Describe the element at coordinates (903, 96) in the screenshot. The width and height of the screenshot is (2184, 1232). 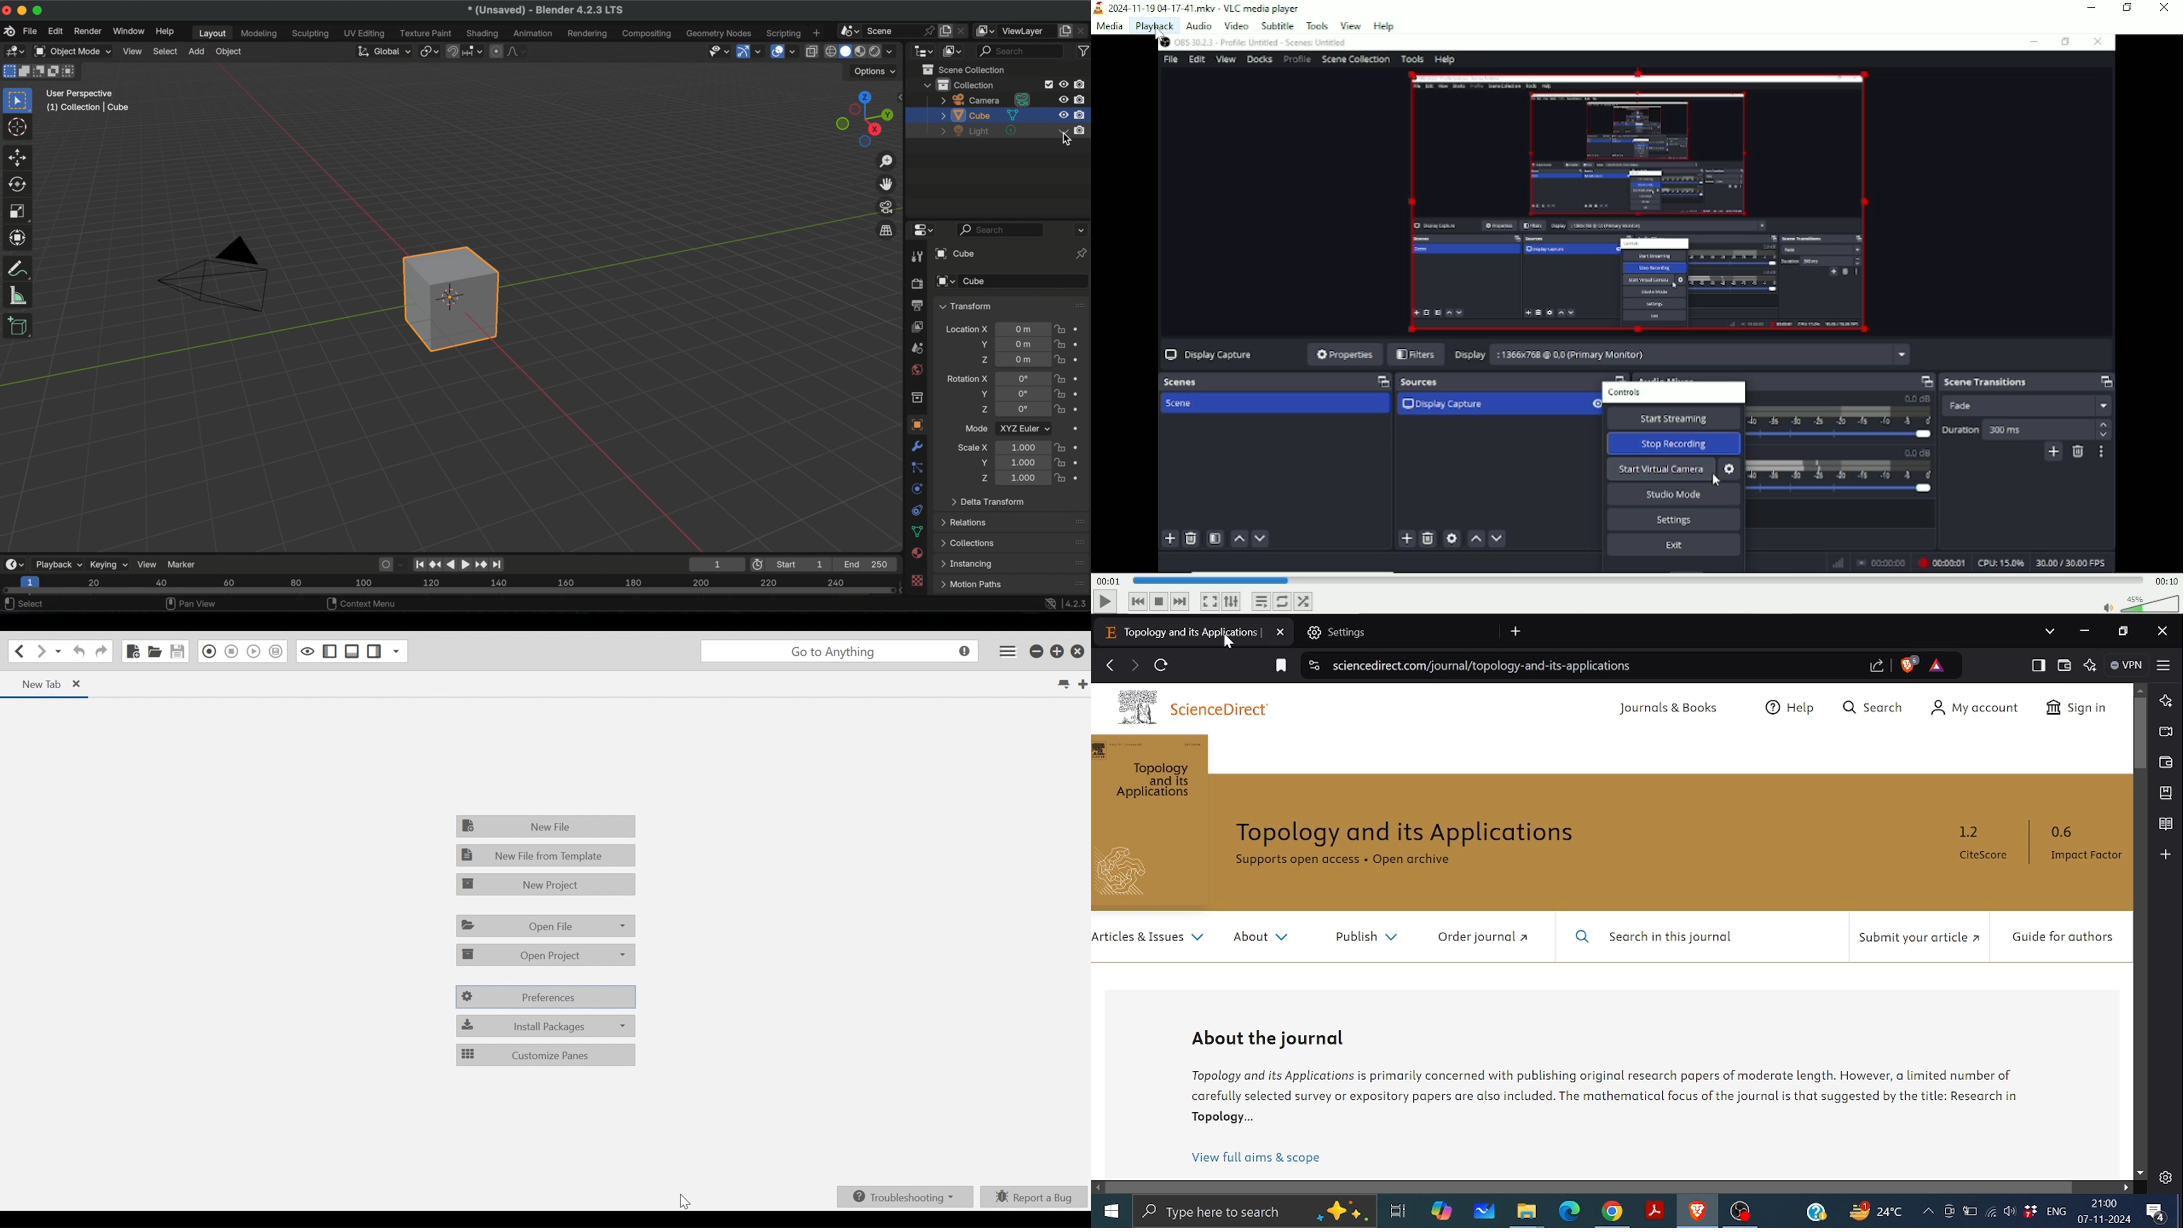
I see `sidebar ` at that location.